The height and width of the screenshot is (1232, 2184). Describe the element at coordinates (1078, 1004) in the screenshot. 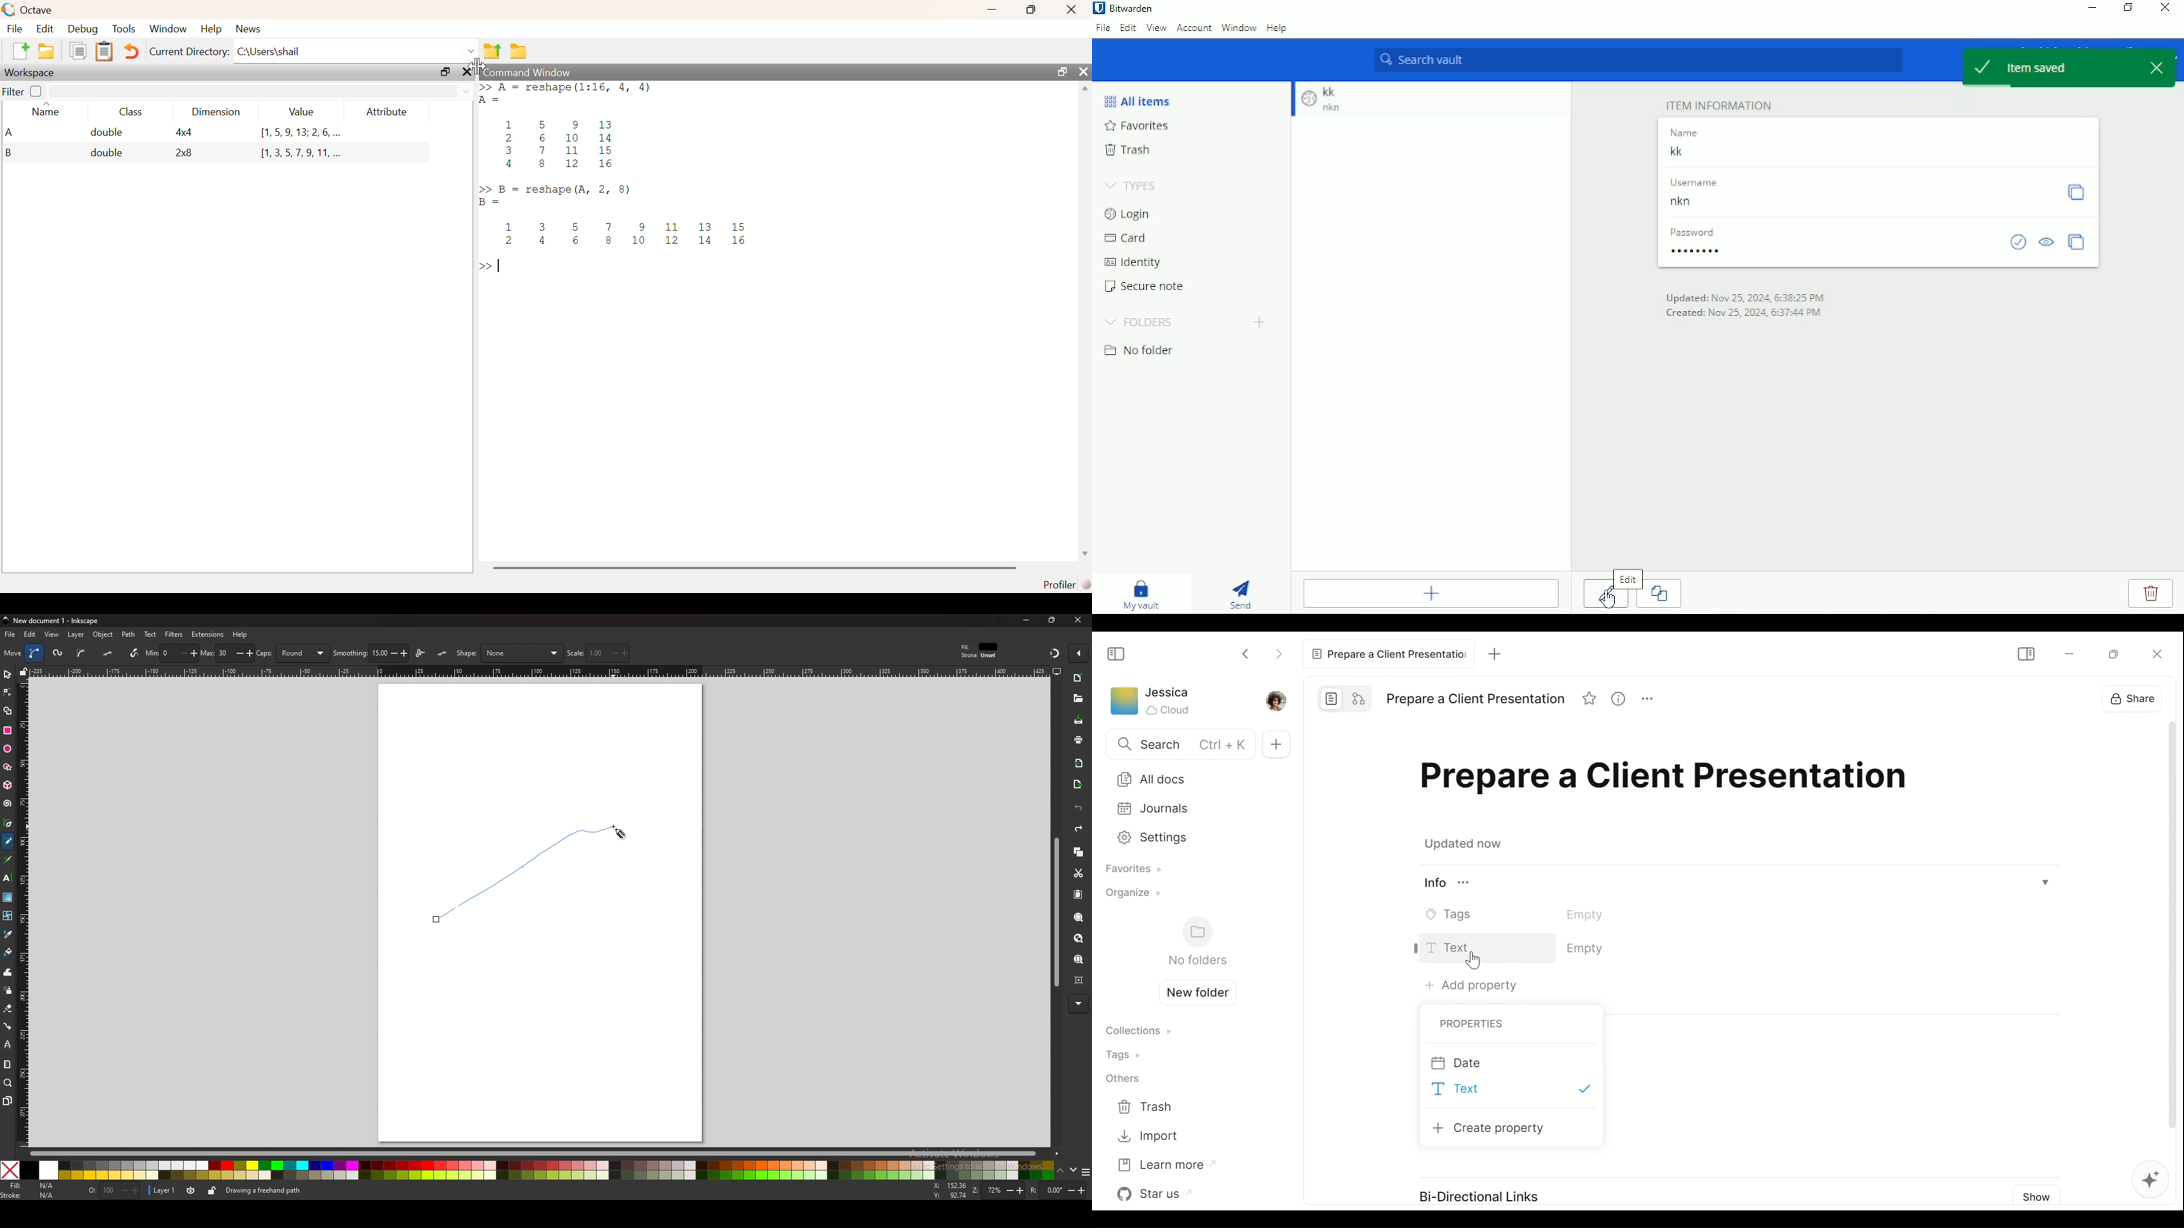

I see `more` at that location.